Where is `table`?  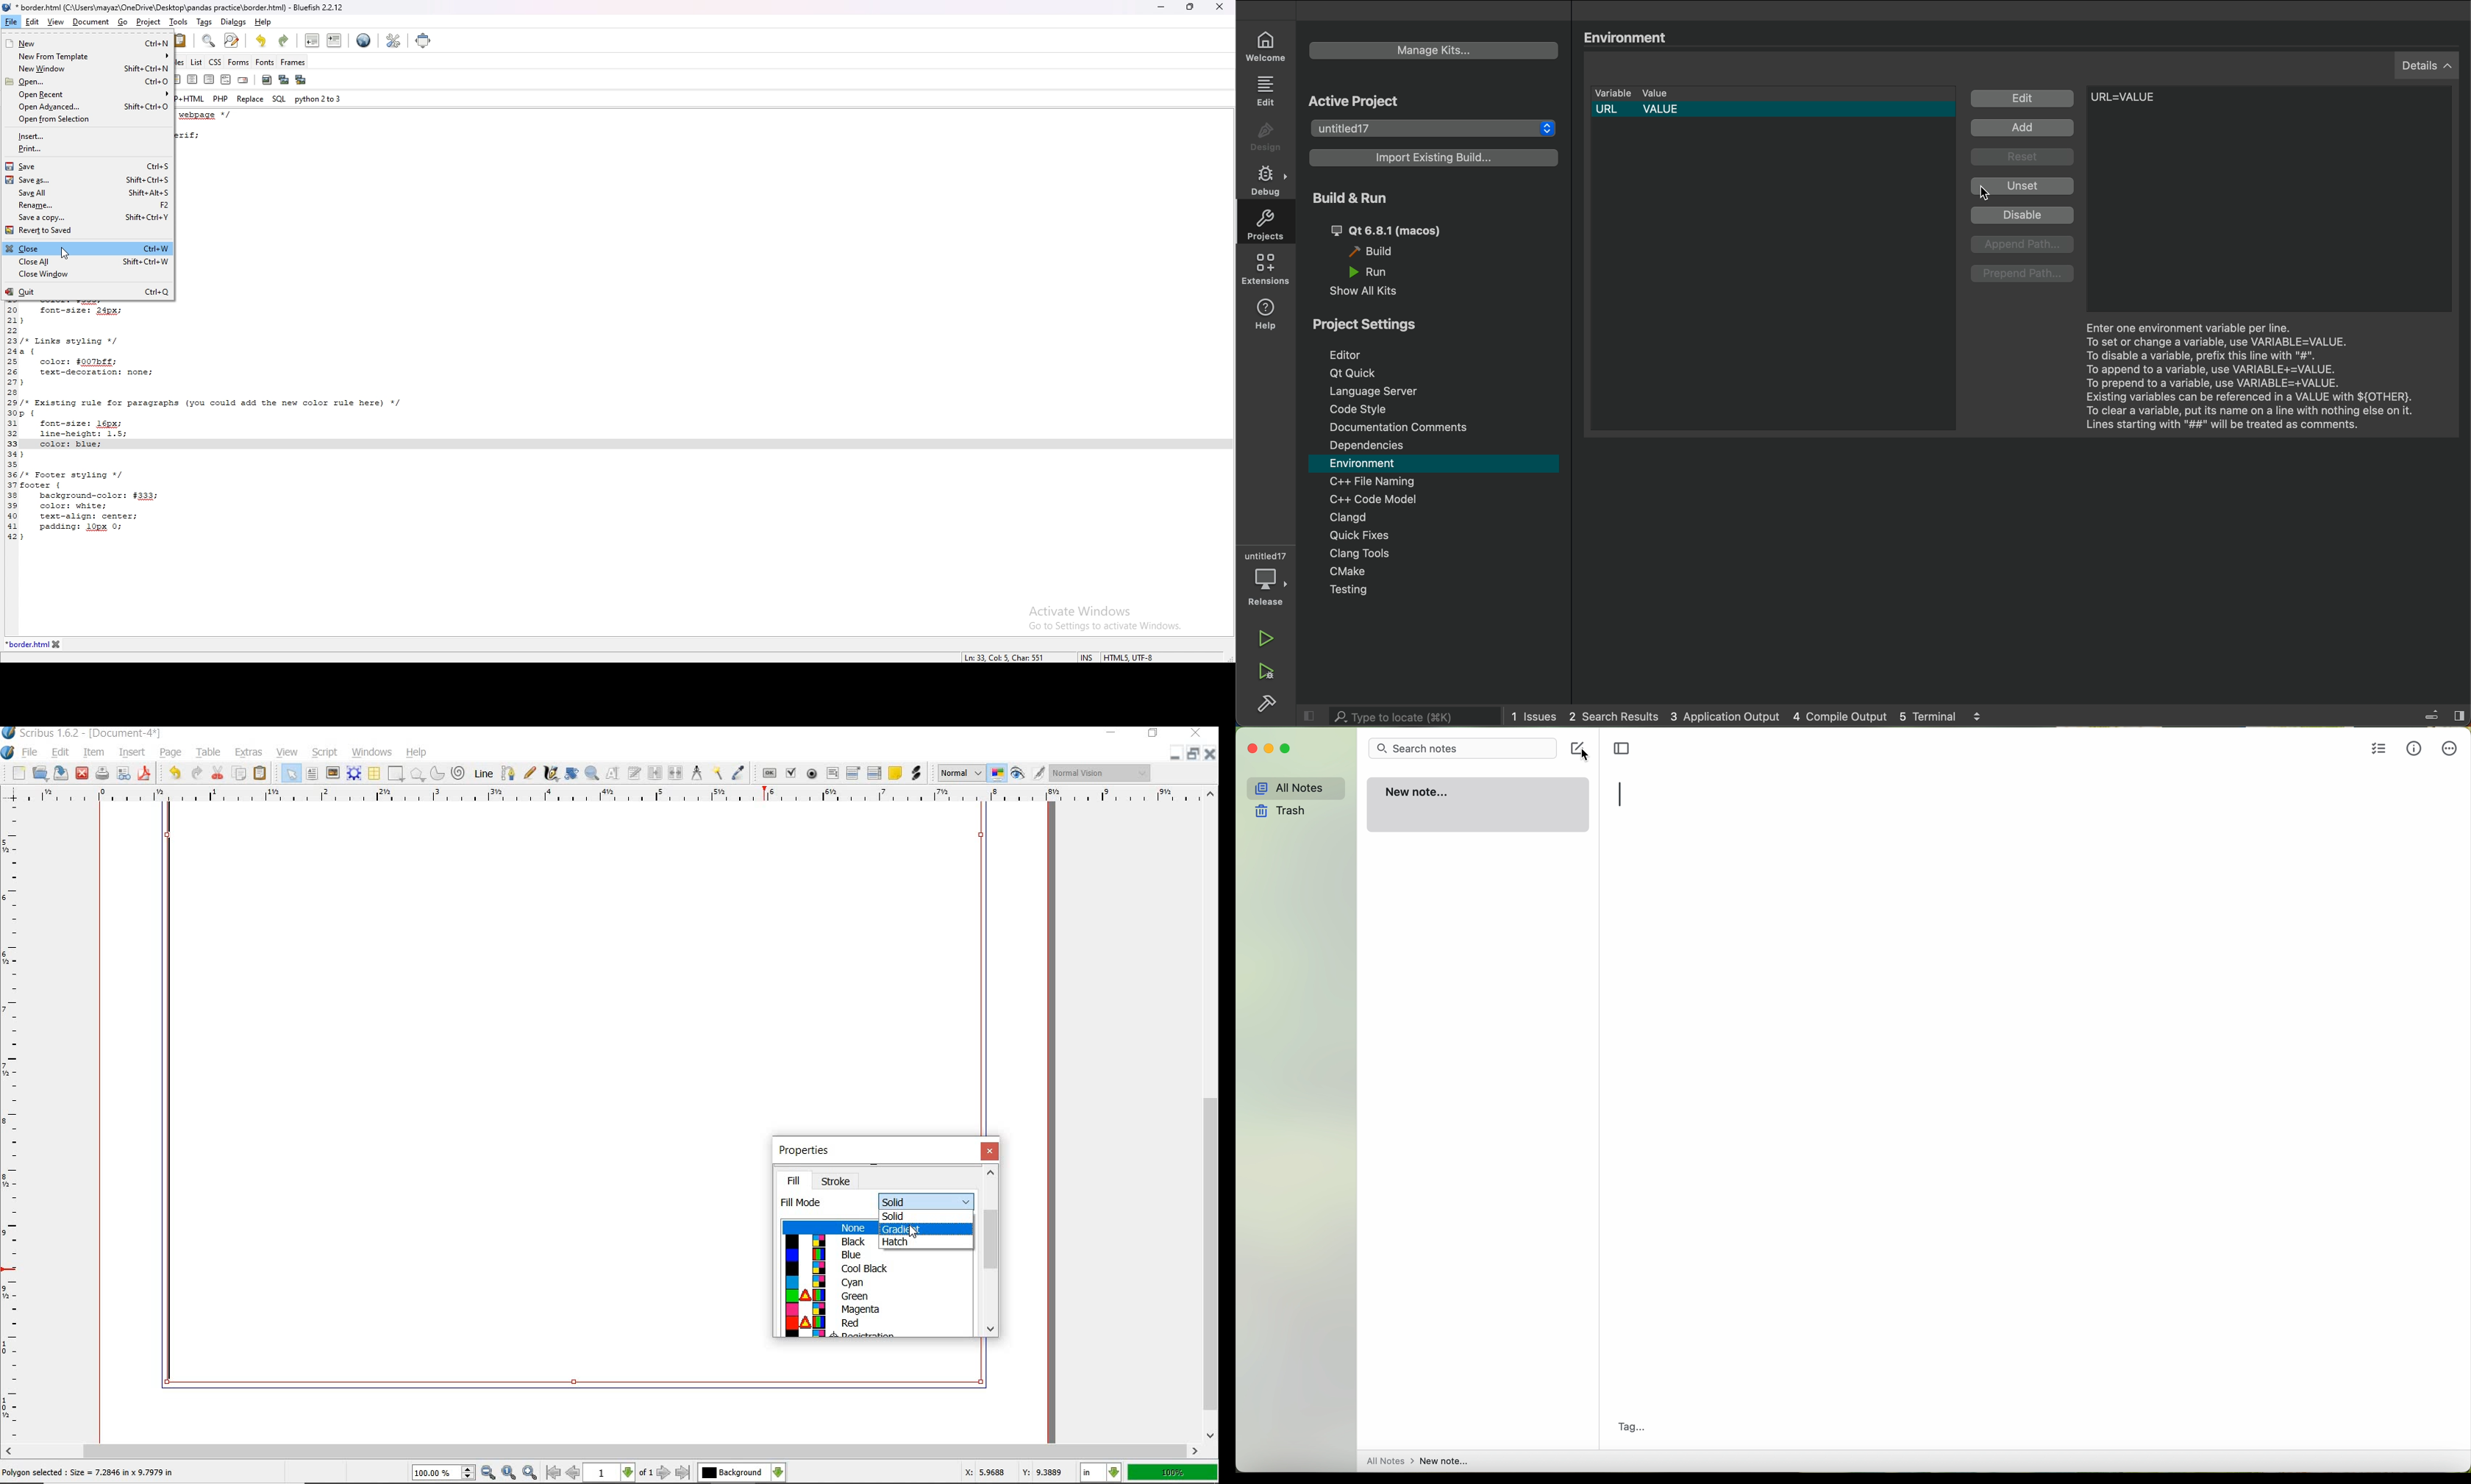
table is located at coordinates (209, 753).